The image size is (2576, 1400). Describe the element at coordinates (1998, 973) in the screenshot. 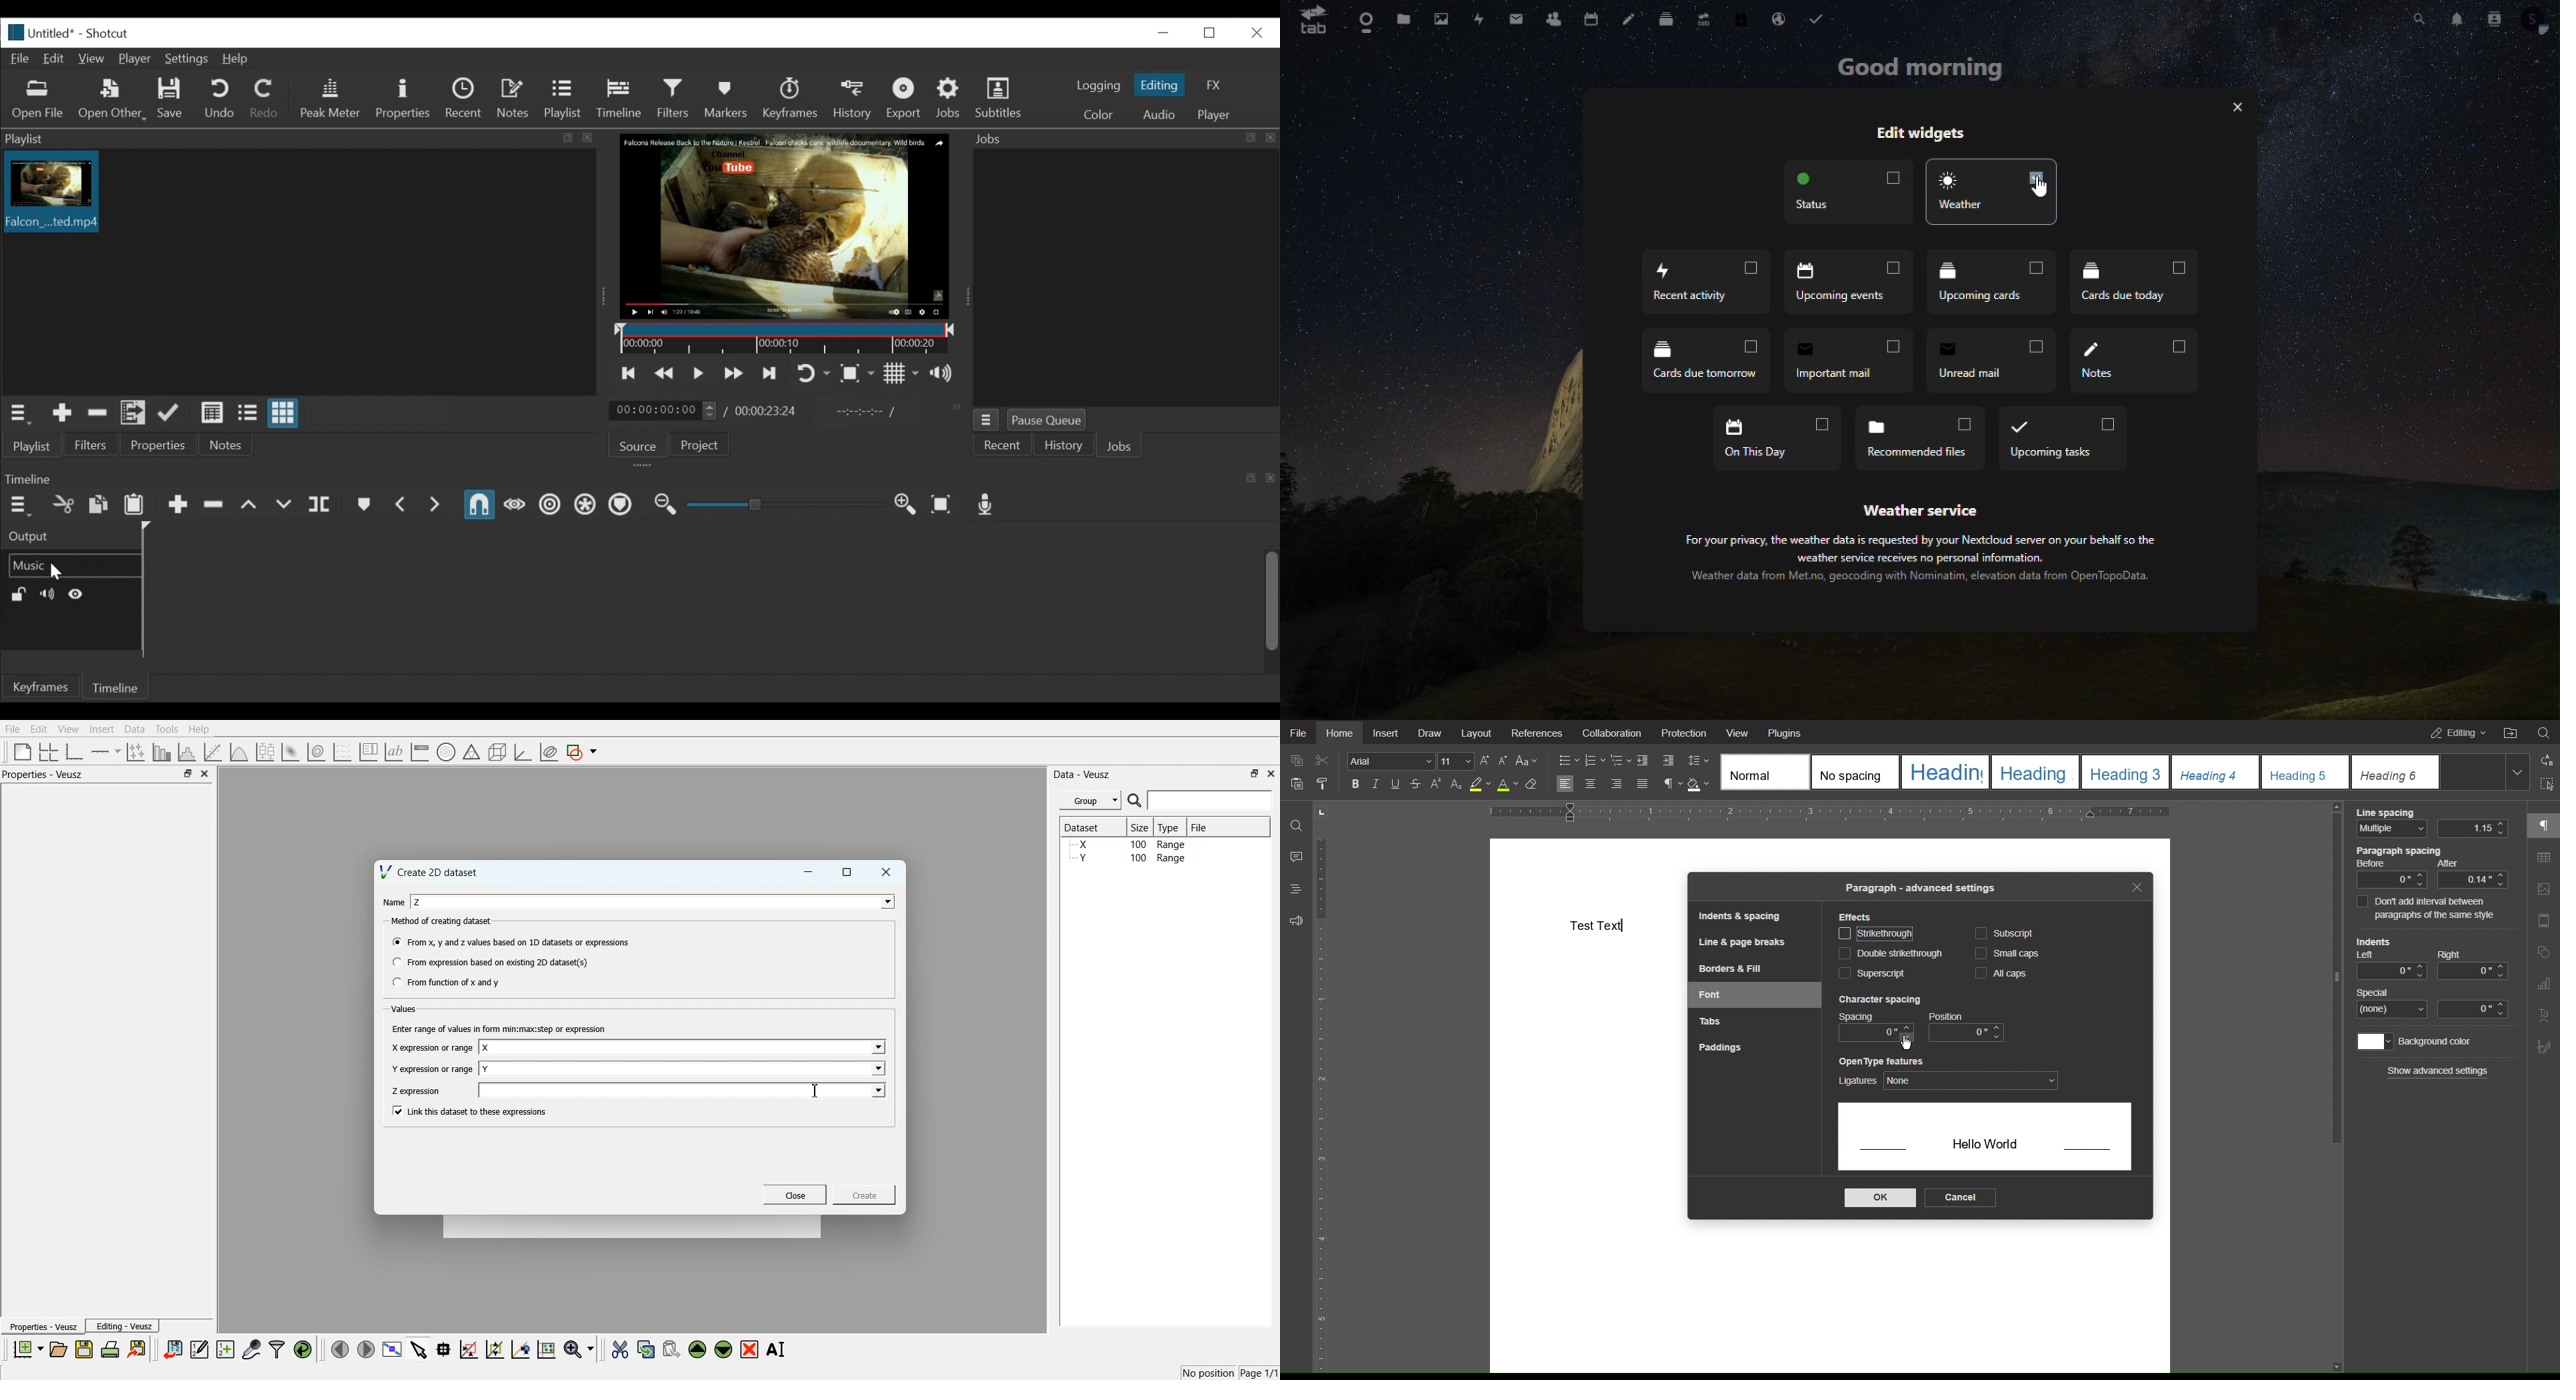

I see `All caps` at that location.